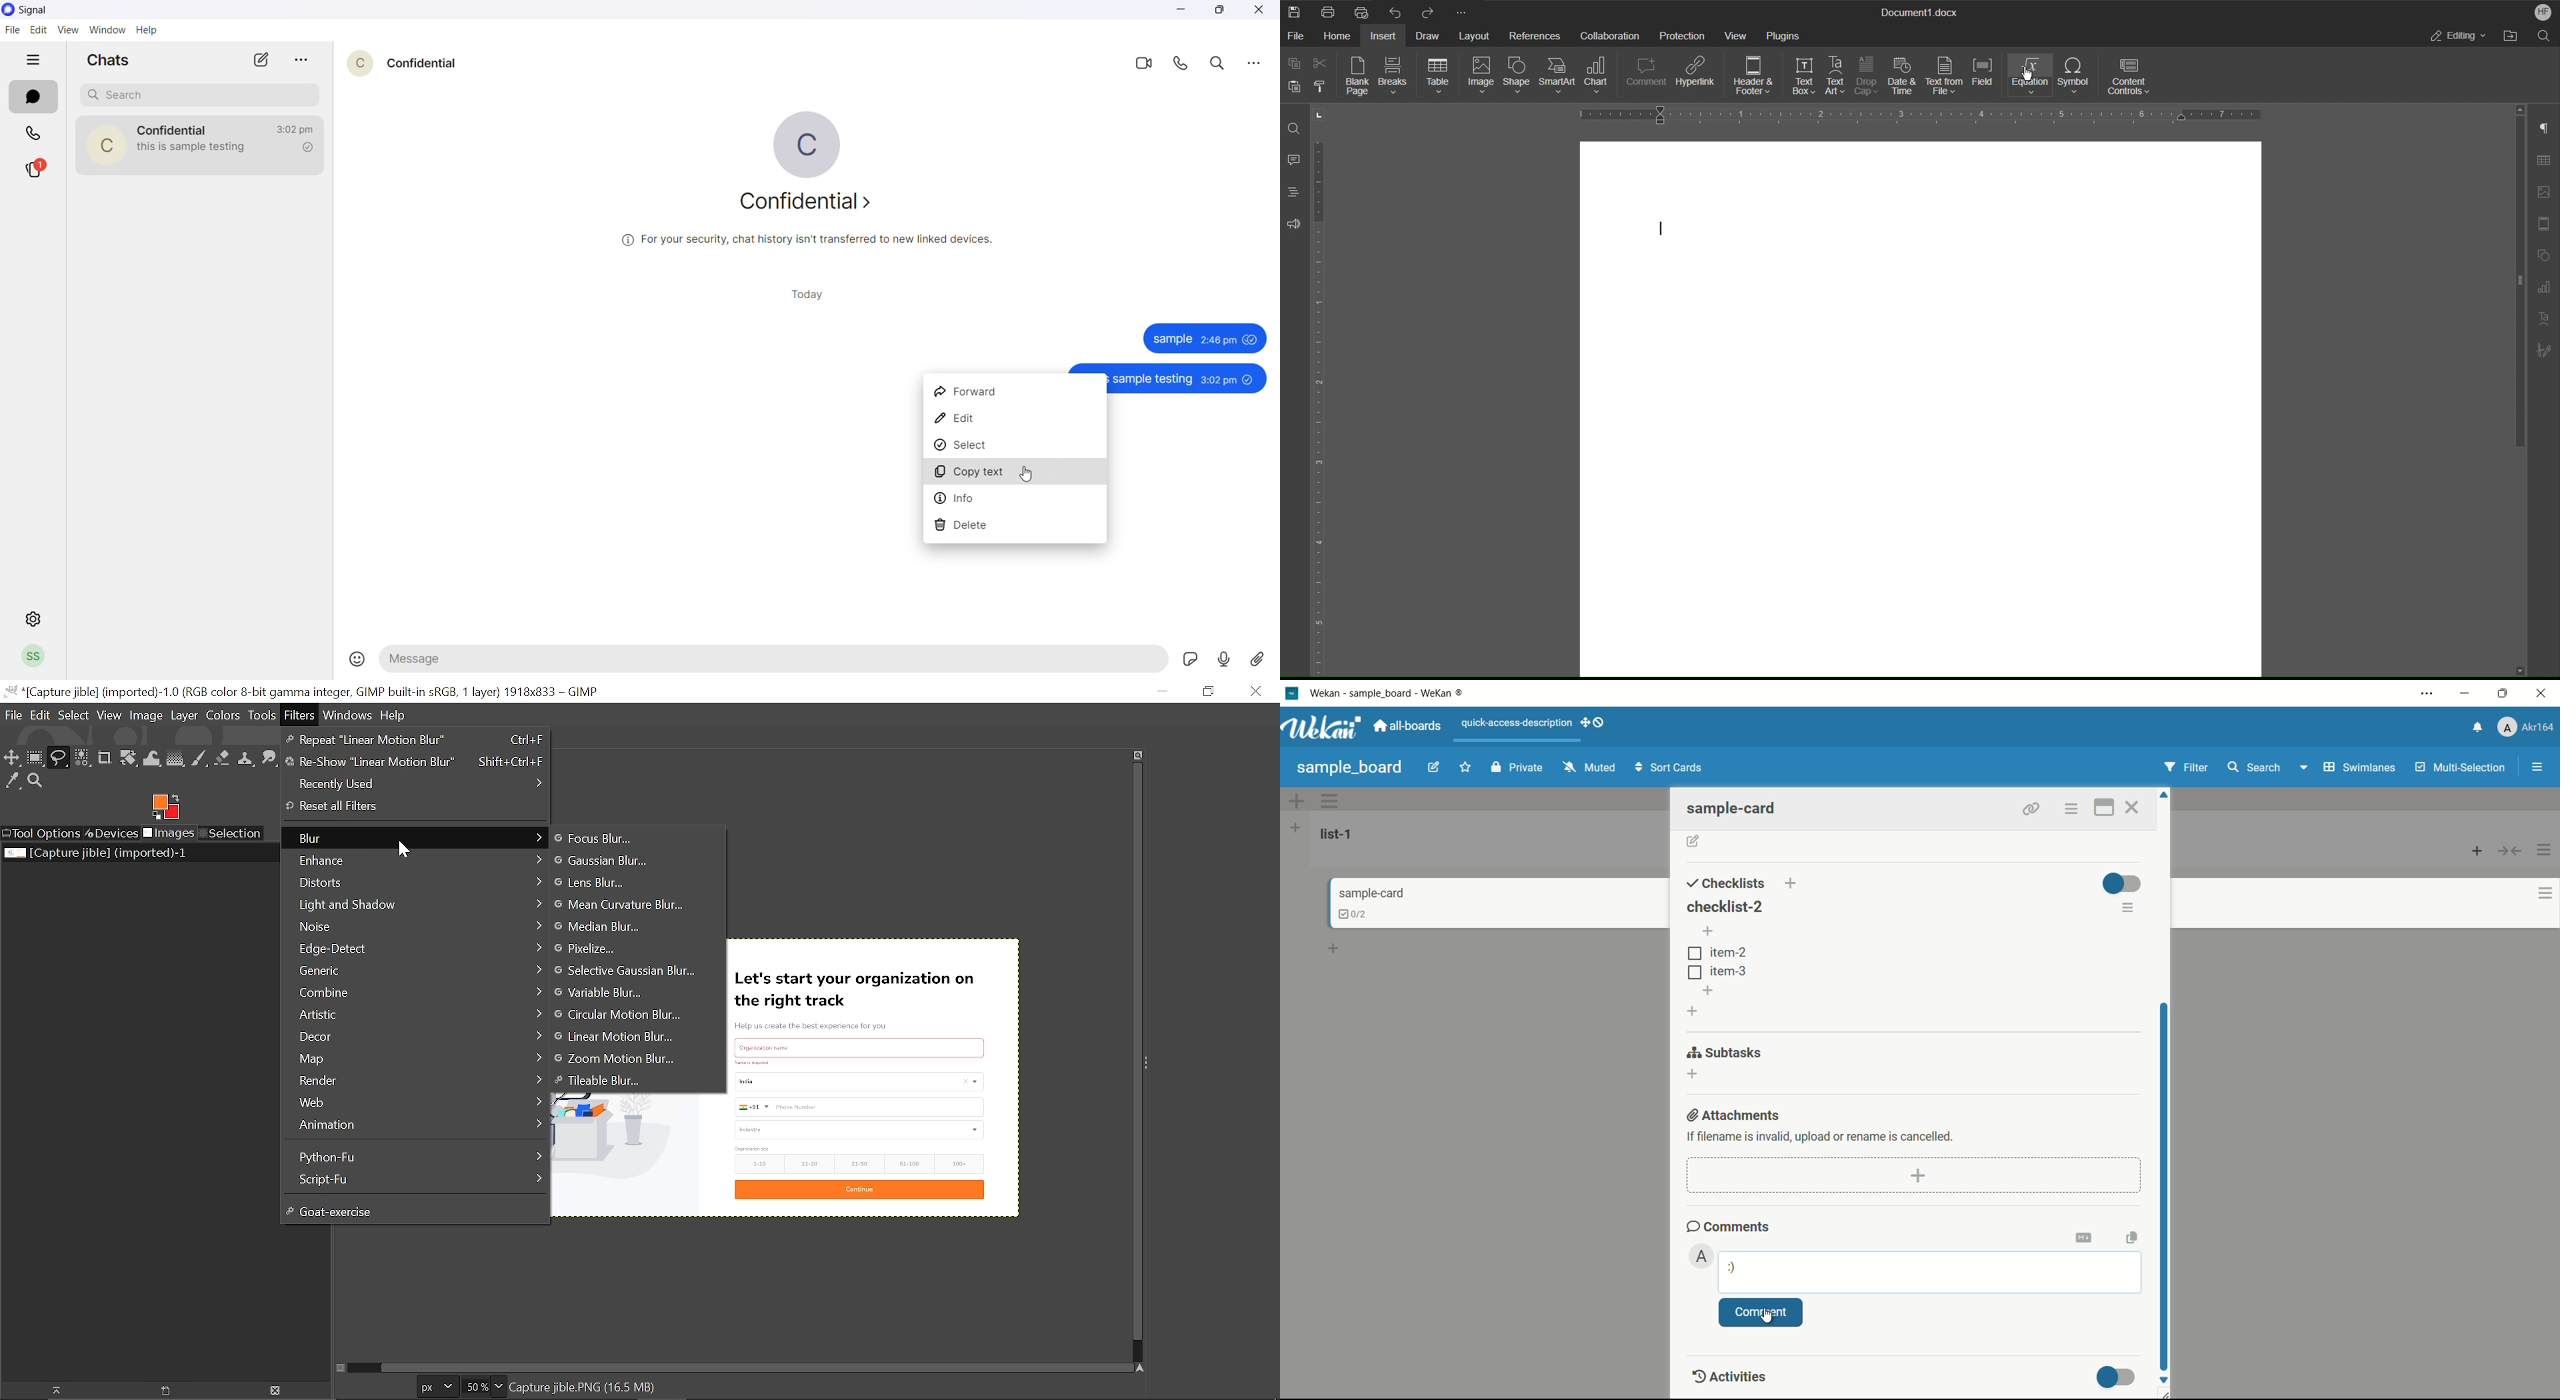 The width and height of the screenshot is (2576, 1400). I want to click on share attachment, so click(1259, 659).